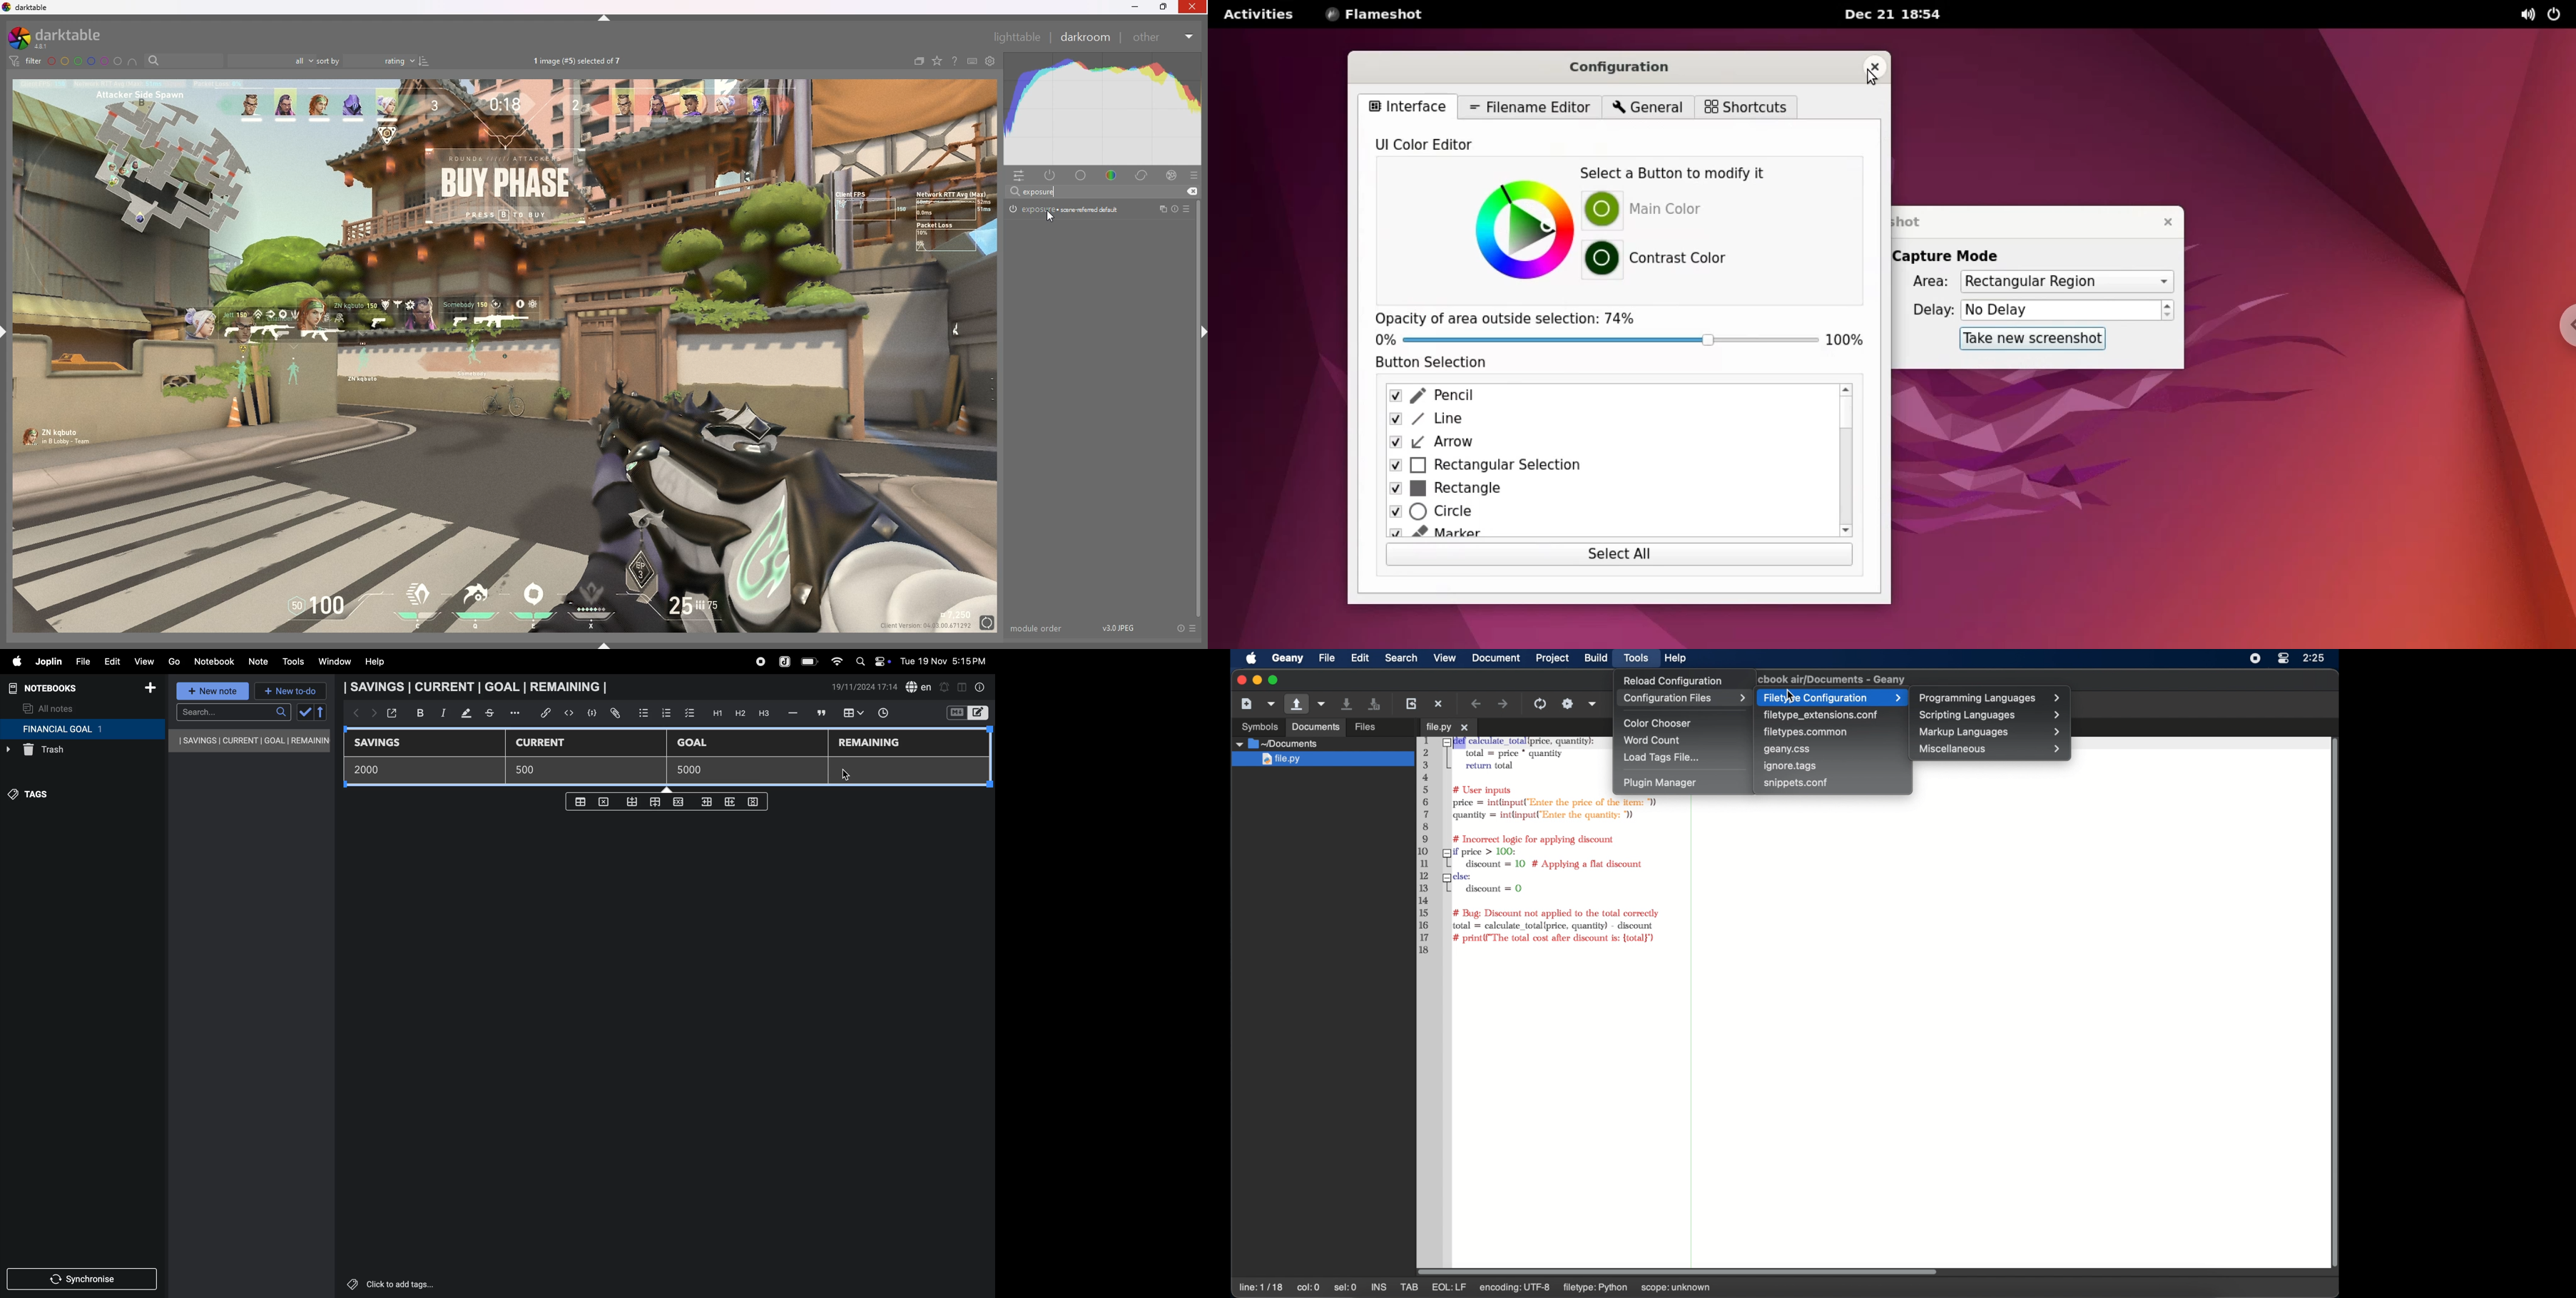 This screenshot has height=1316, width=2576. Describe the element at coordinates (214, 662) in the screenshot. I see `notebook` at that location.